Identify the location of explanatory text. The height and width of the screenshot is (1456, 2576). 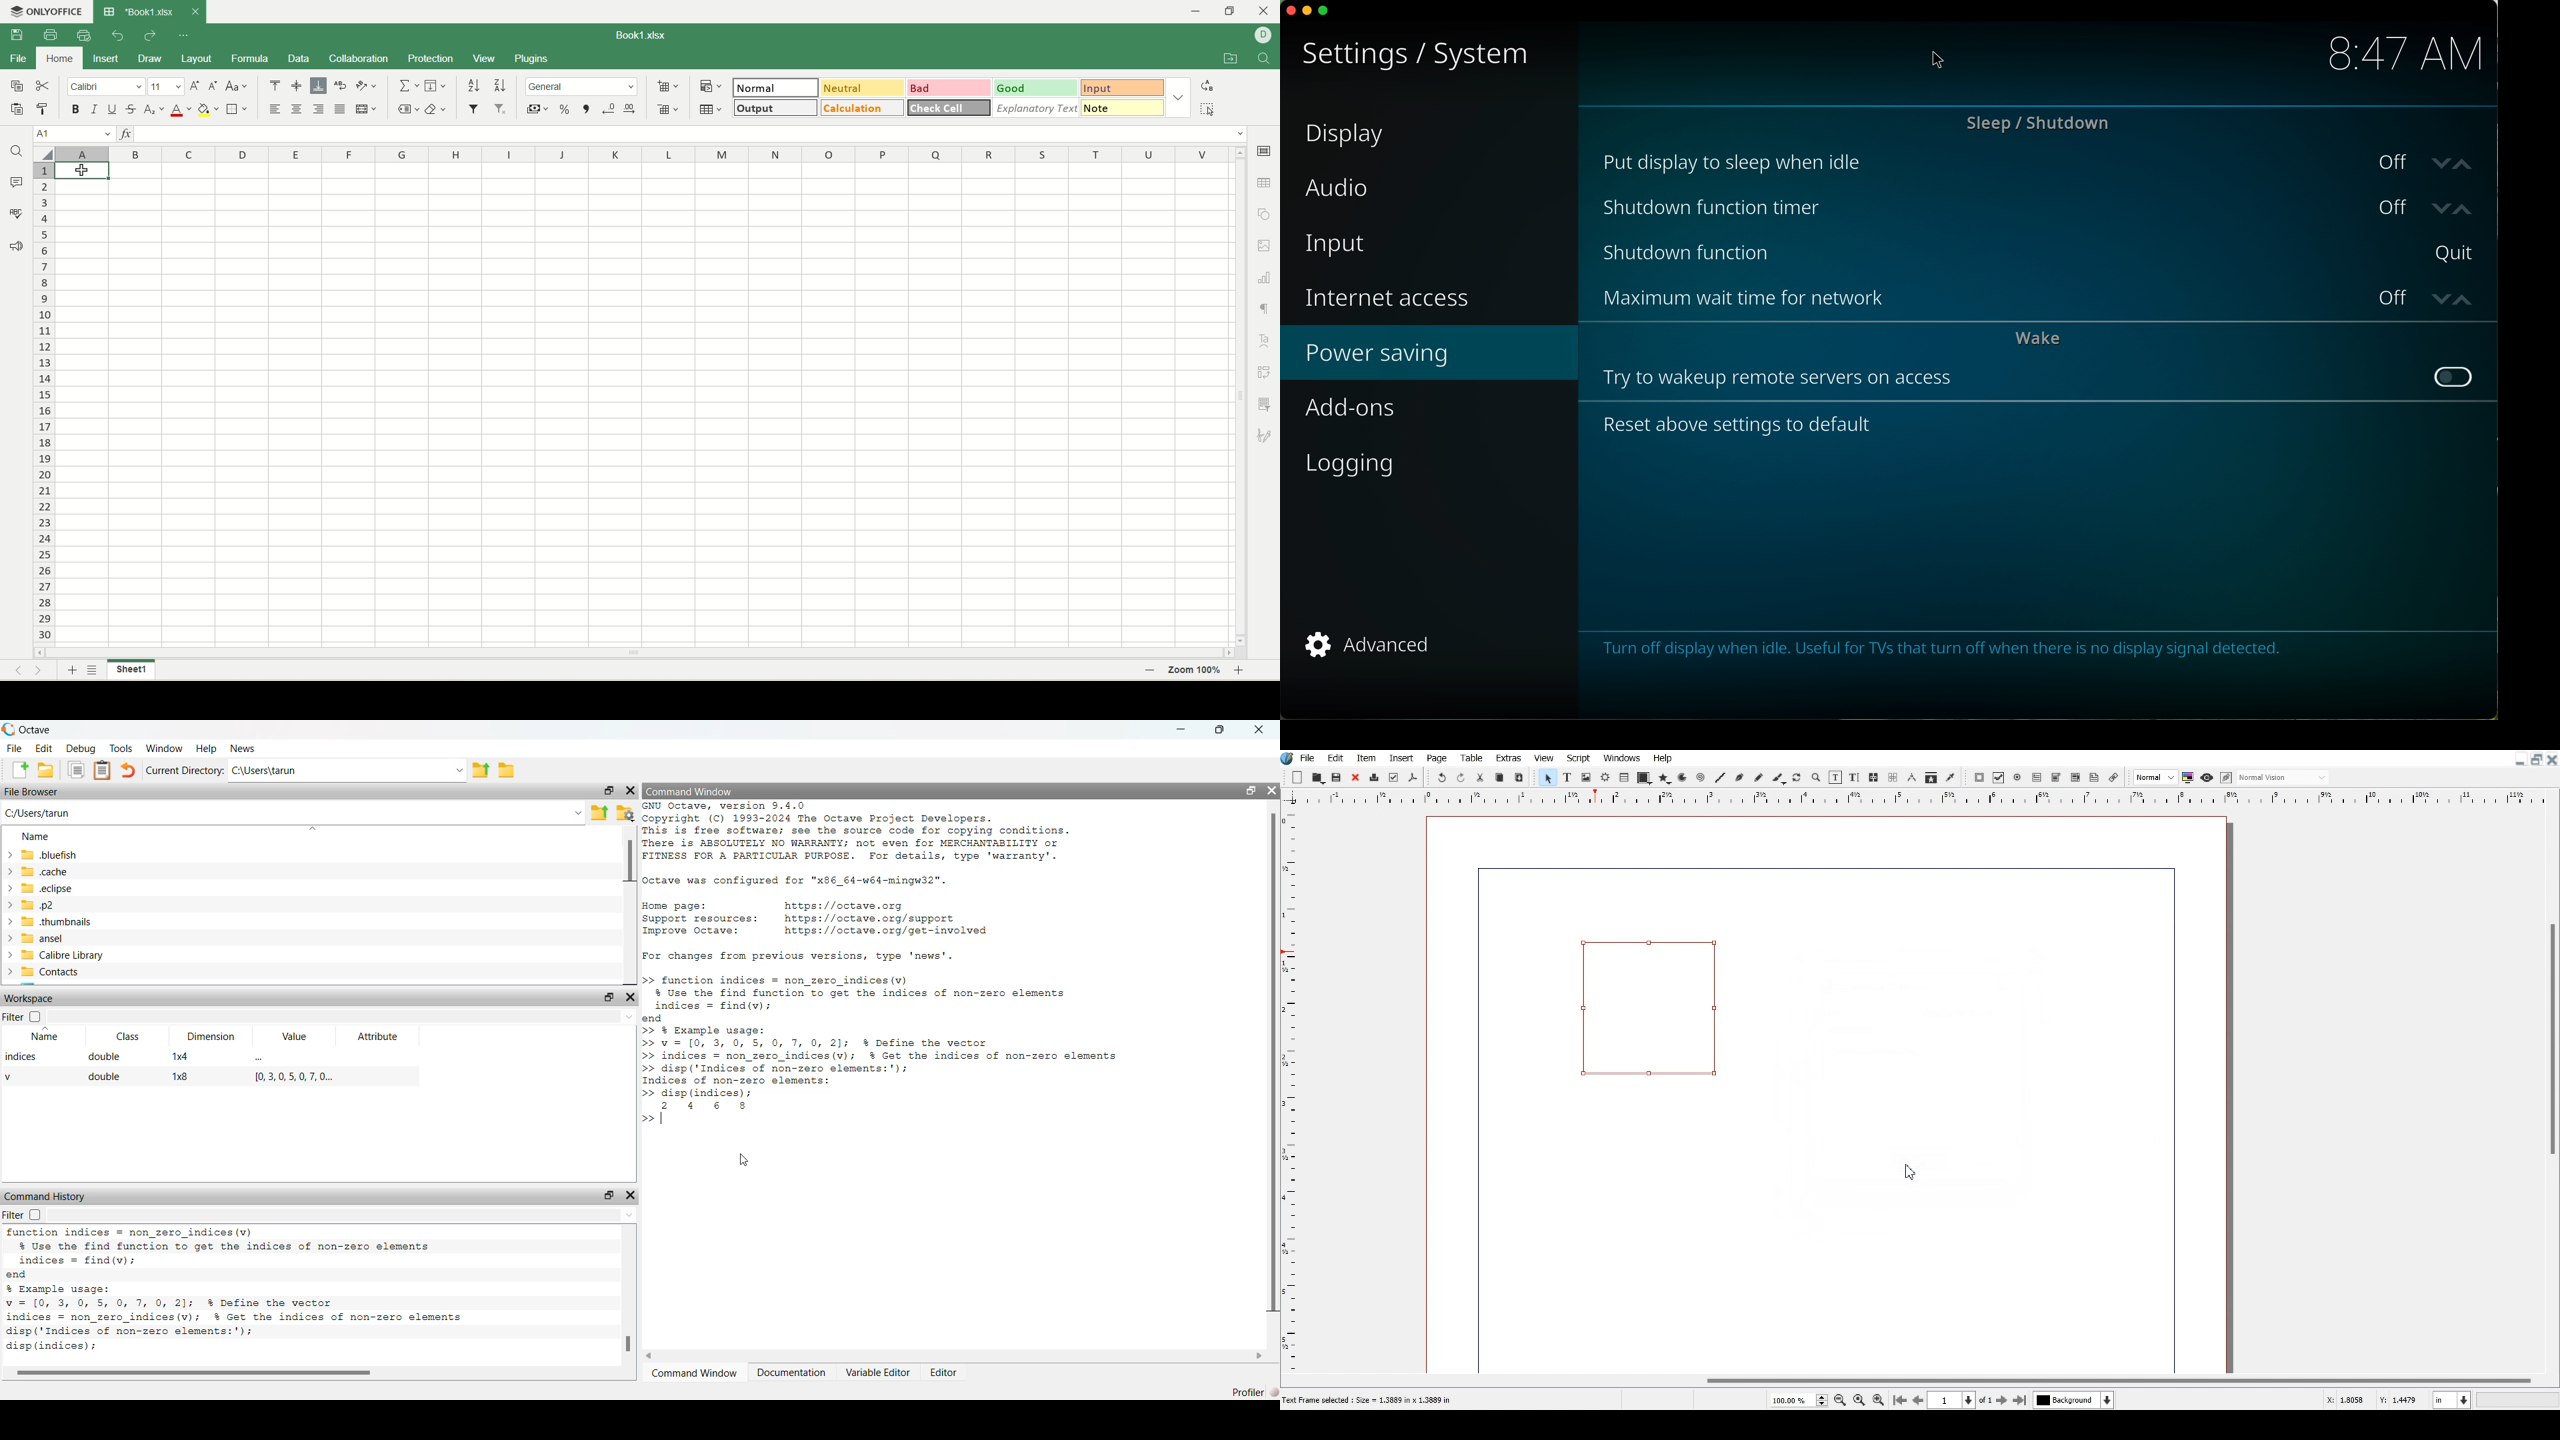
(1035, 108).